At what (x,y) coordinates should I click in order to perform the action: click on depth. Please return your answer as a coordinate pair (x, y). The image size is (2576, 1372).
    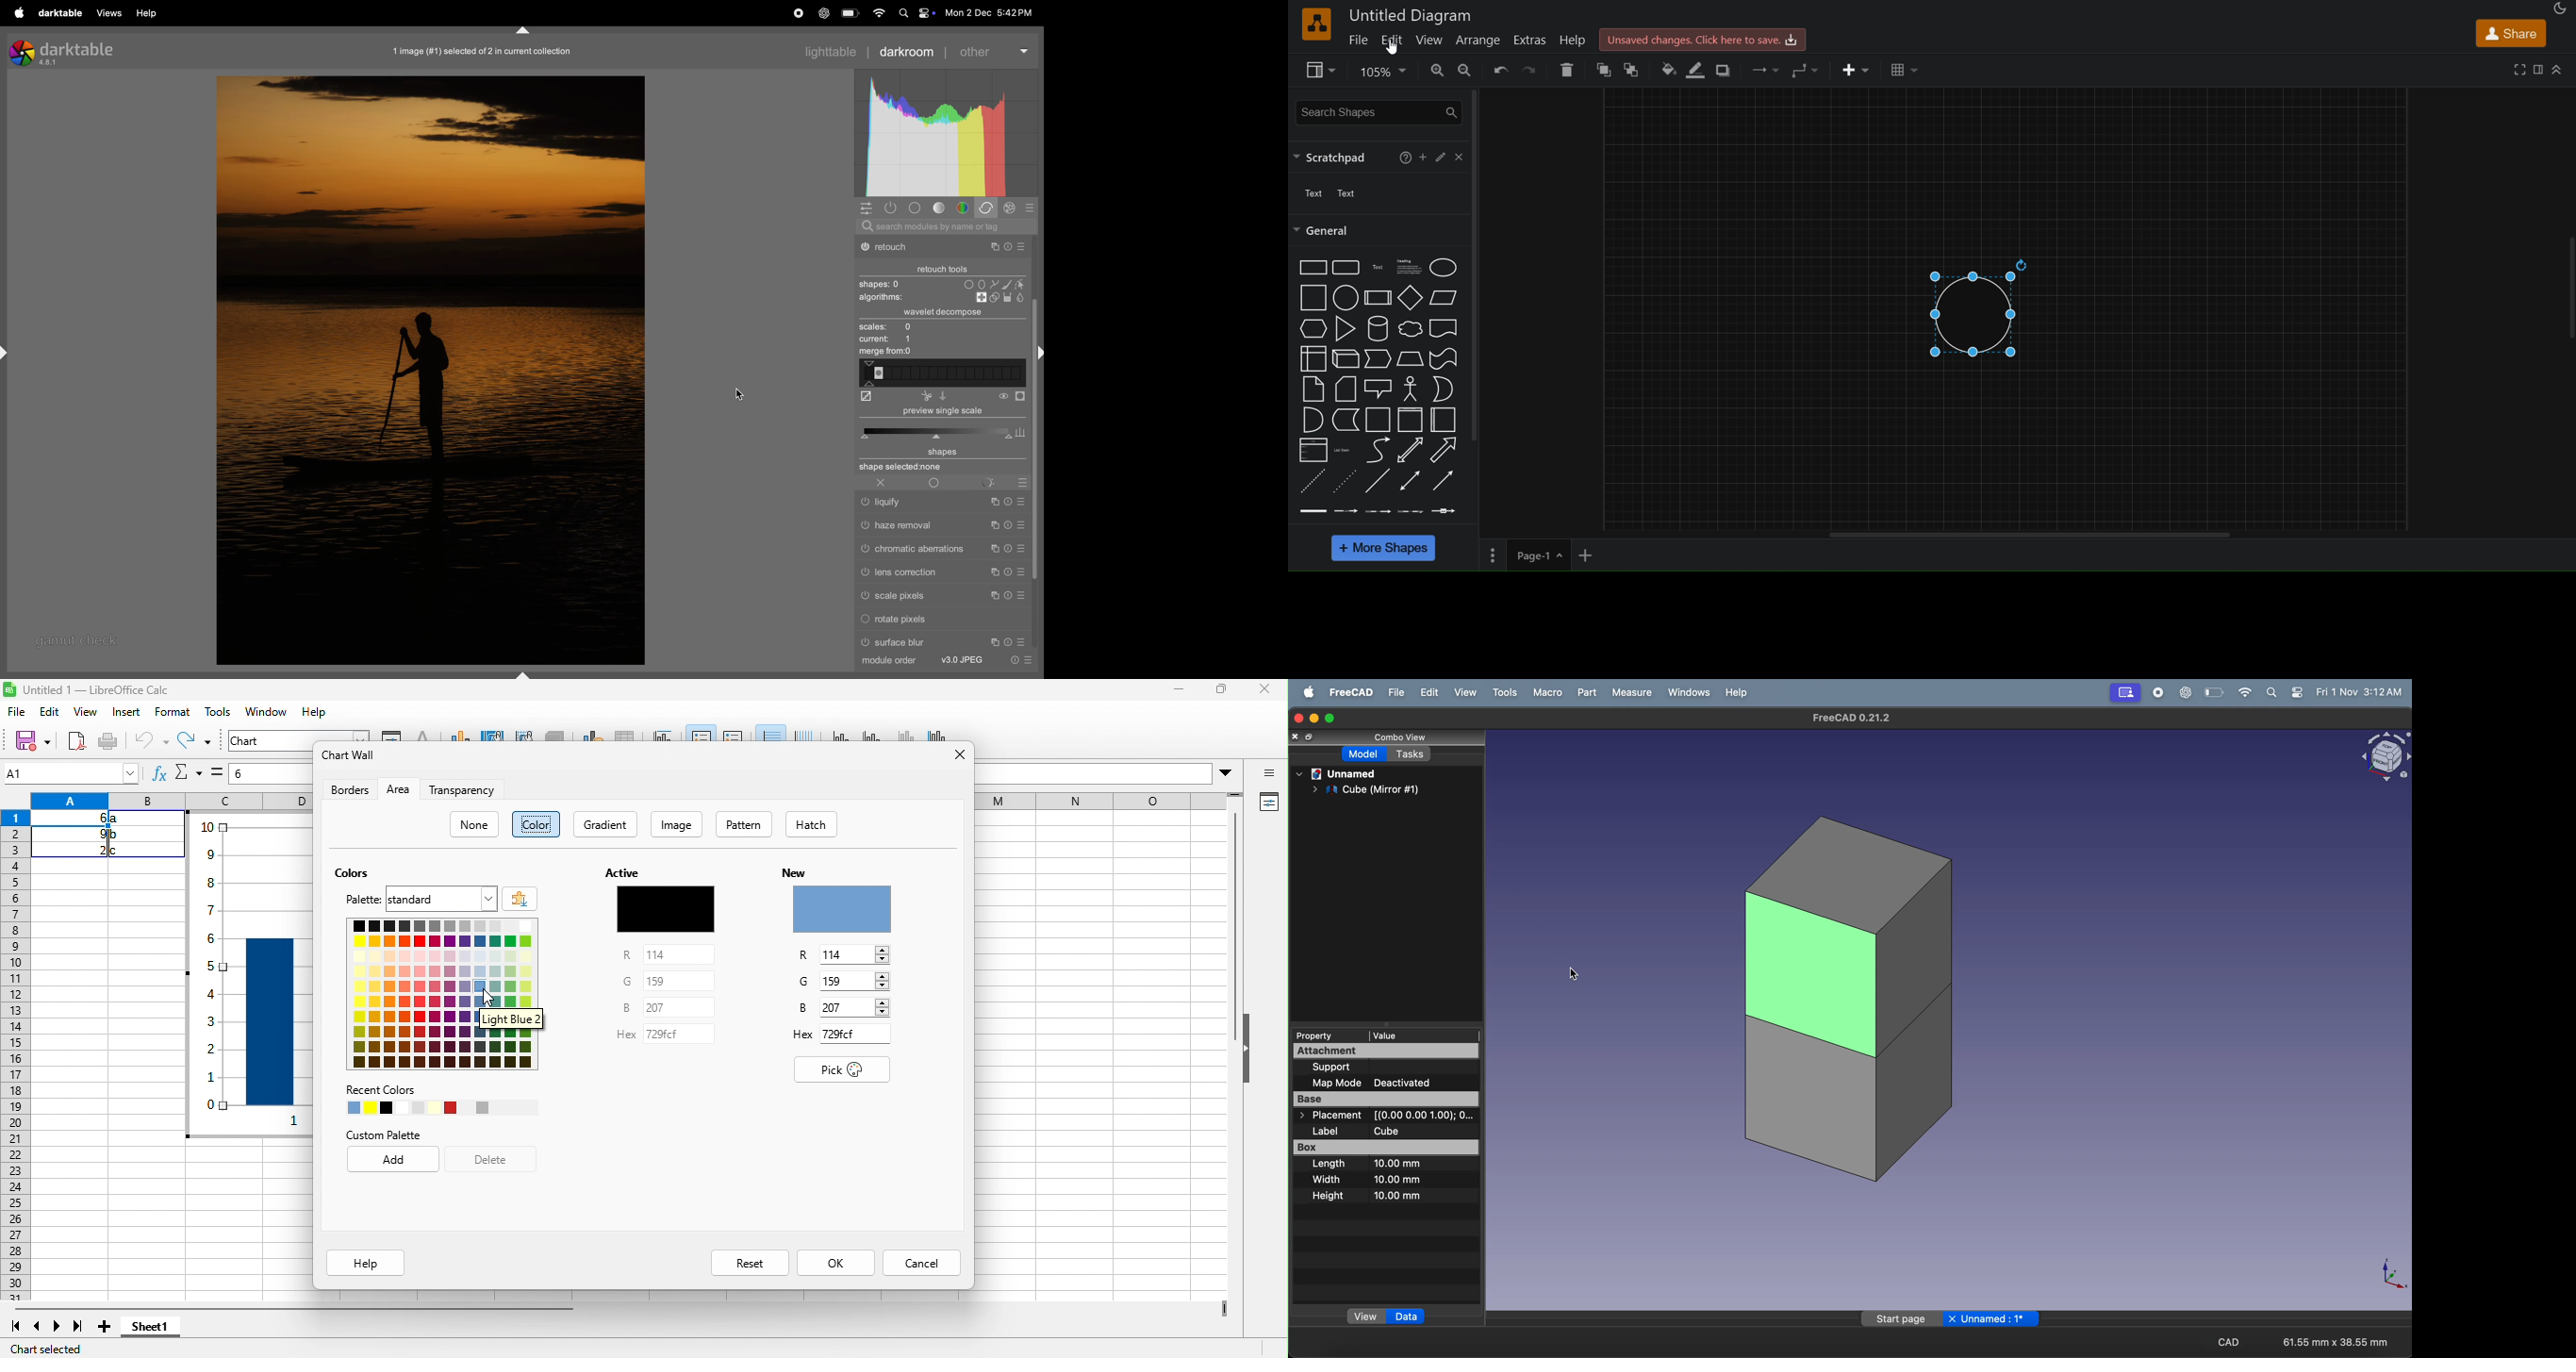
    Looking at the image, I should click on (866, 398).